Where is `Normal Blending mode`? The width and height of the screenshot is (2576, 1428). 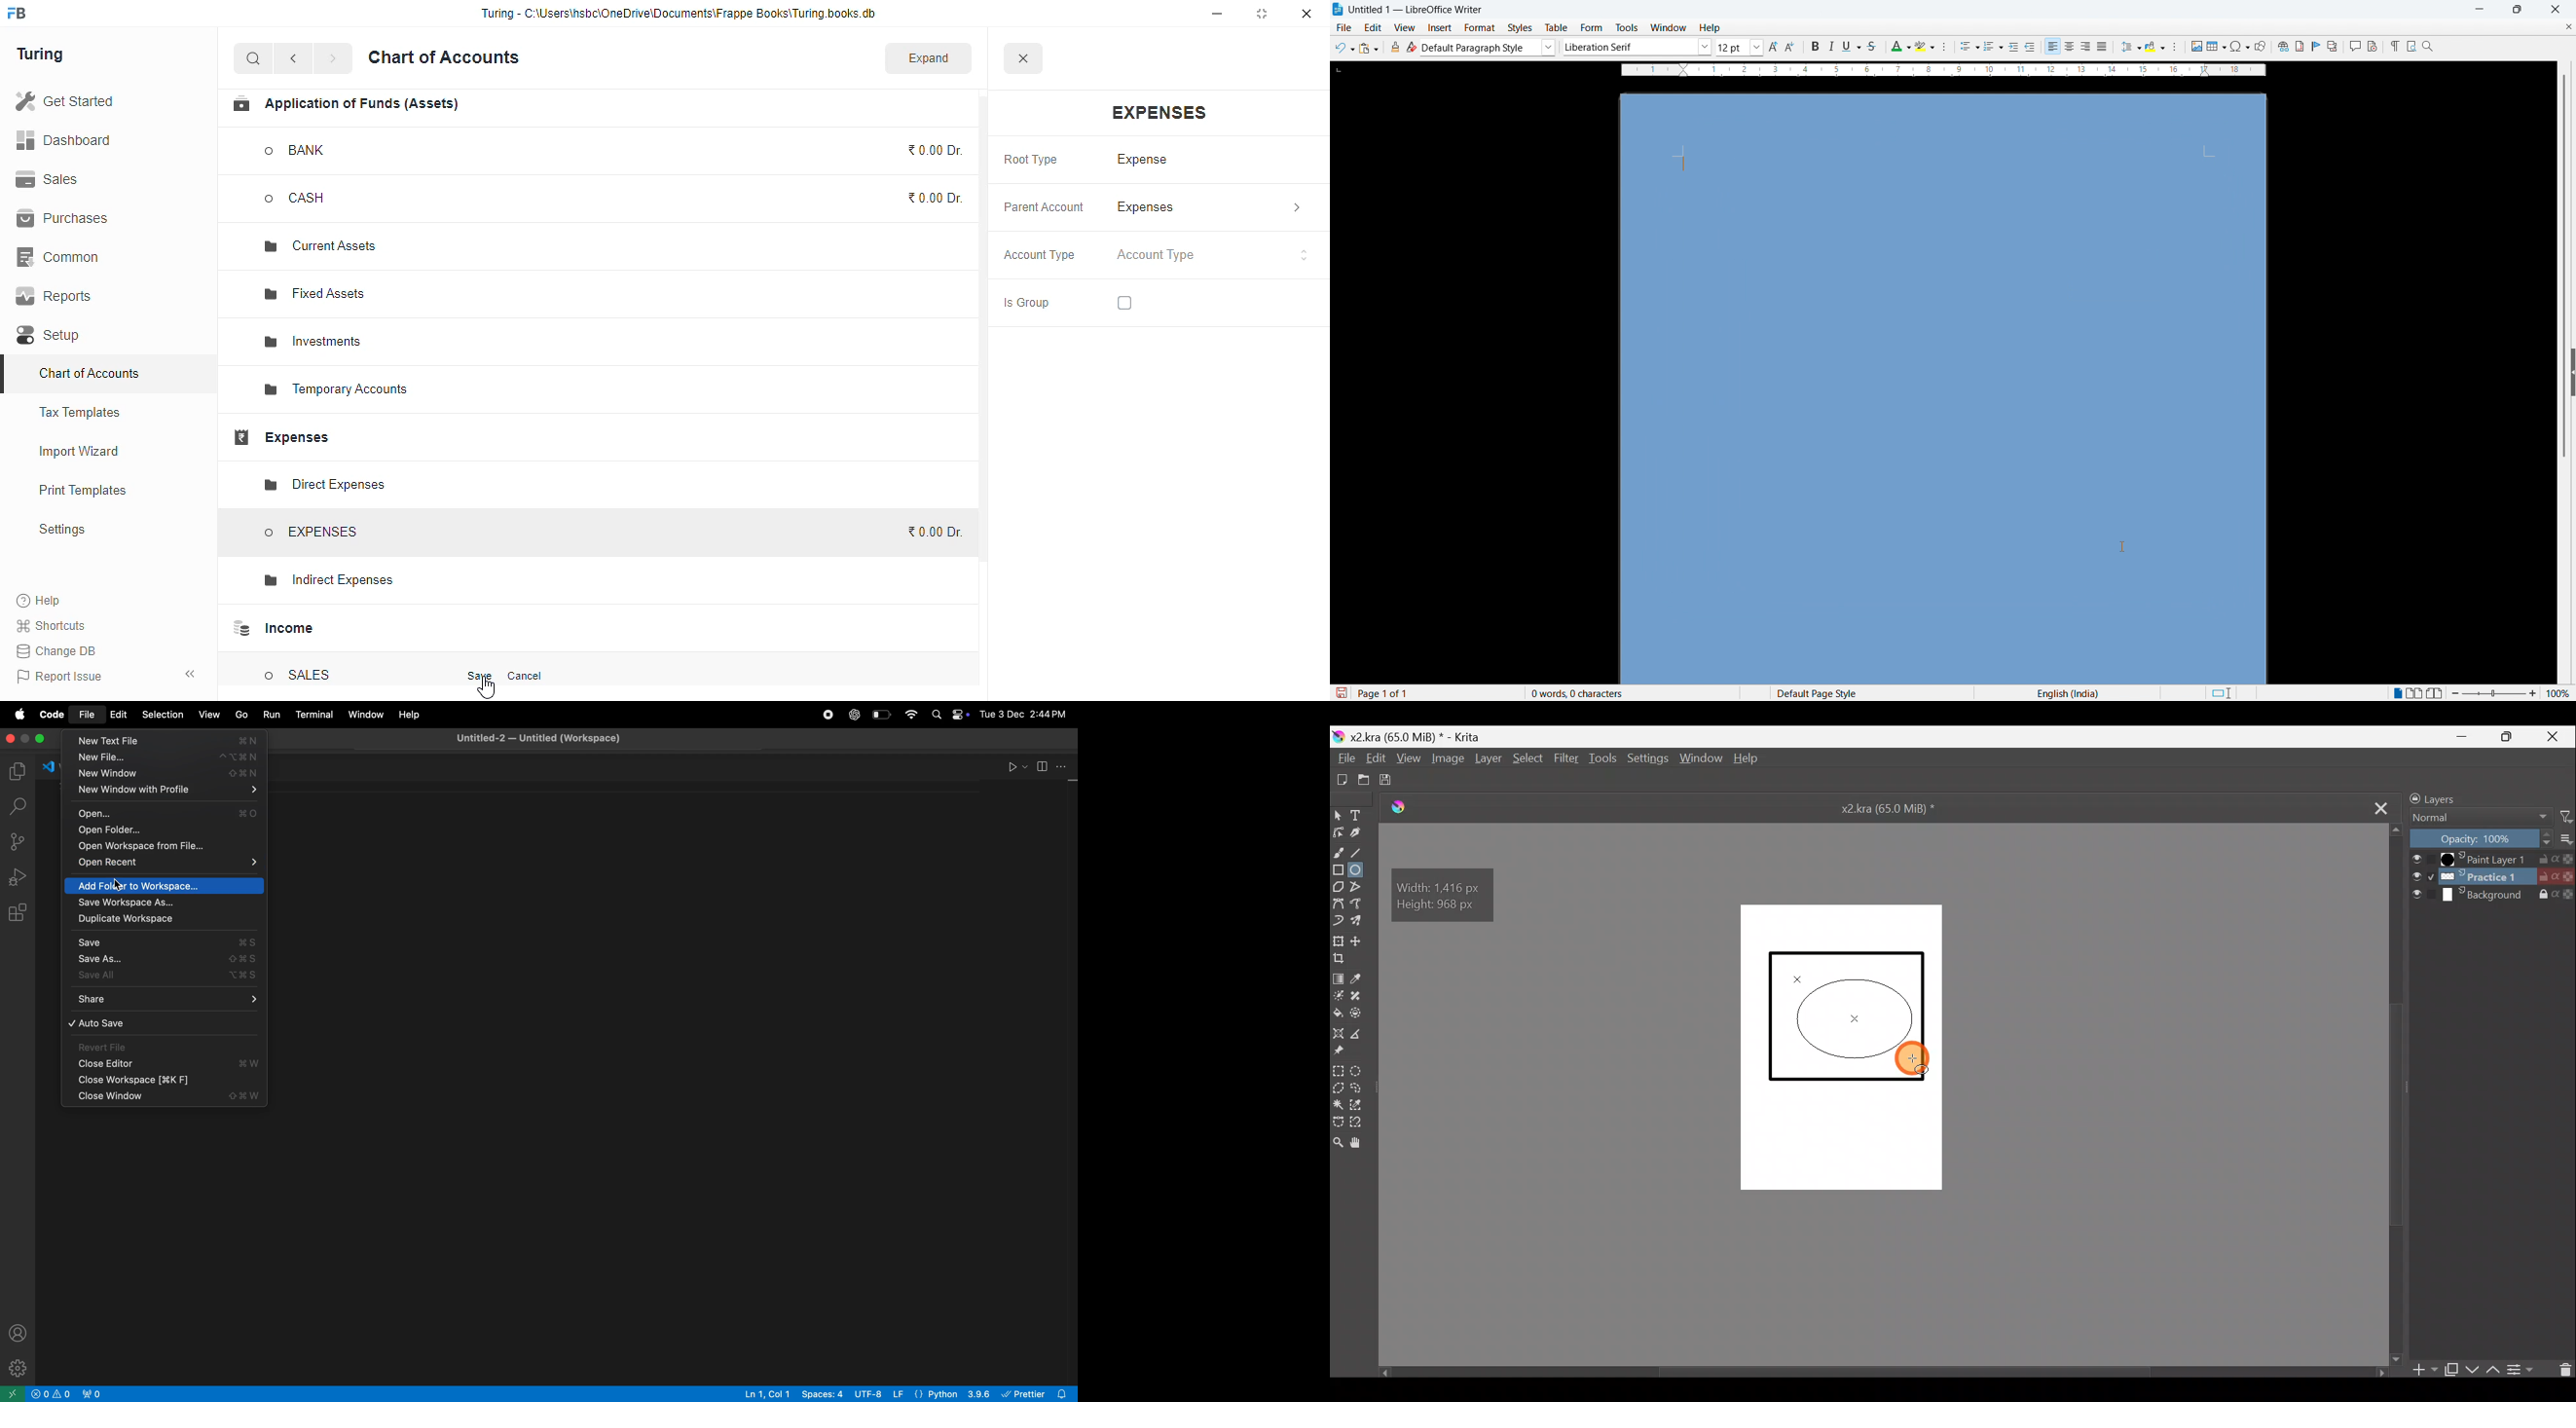 Normal Blending mode is located at coordinates (2479, 817).